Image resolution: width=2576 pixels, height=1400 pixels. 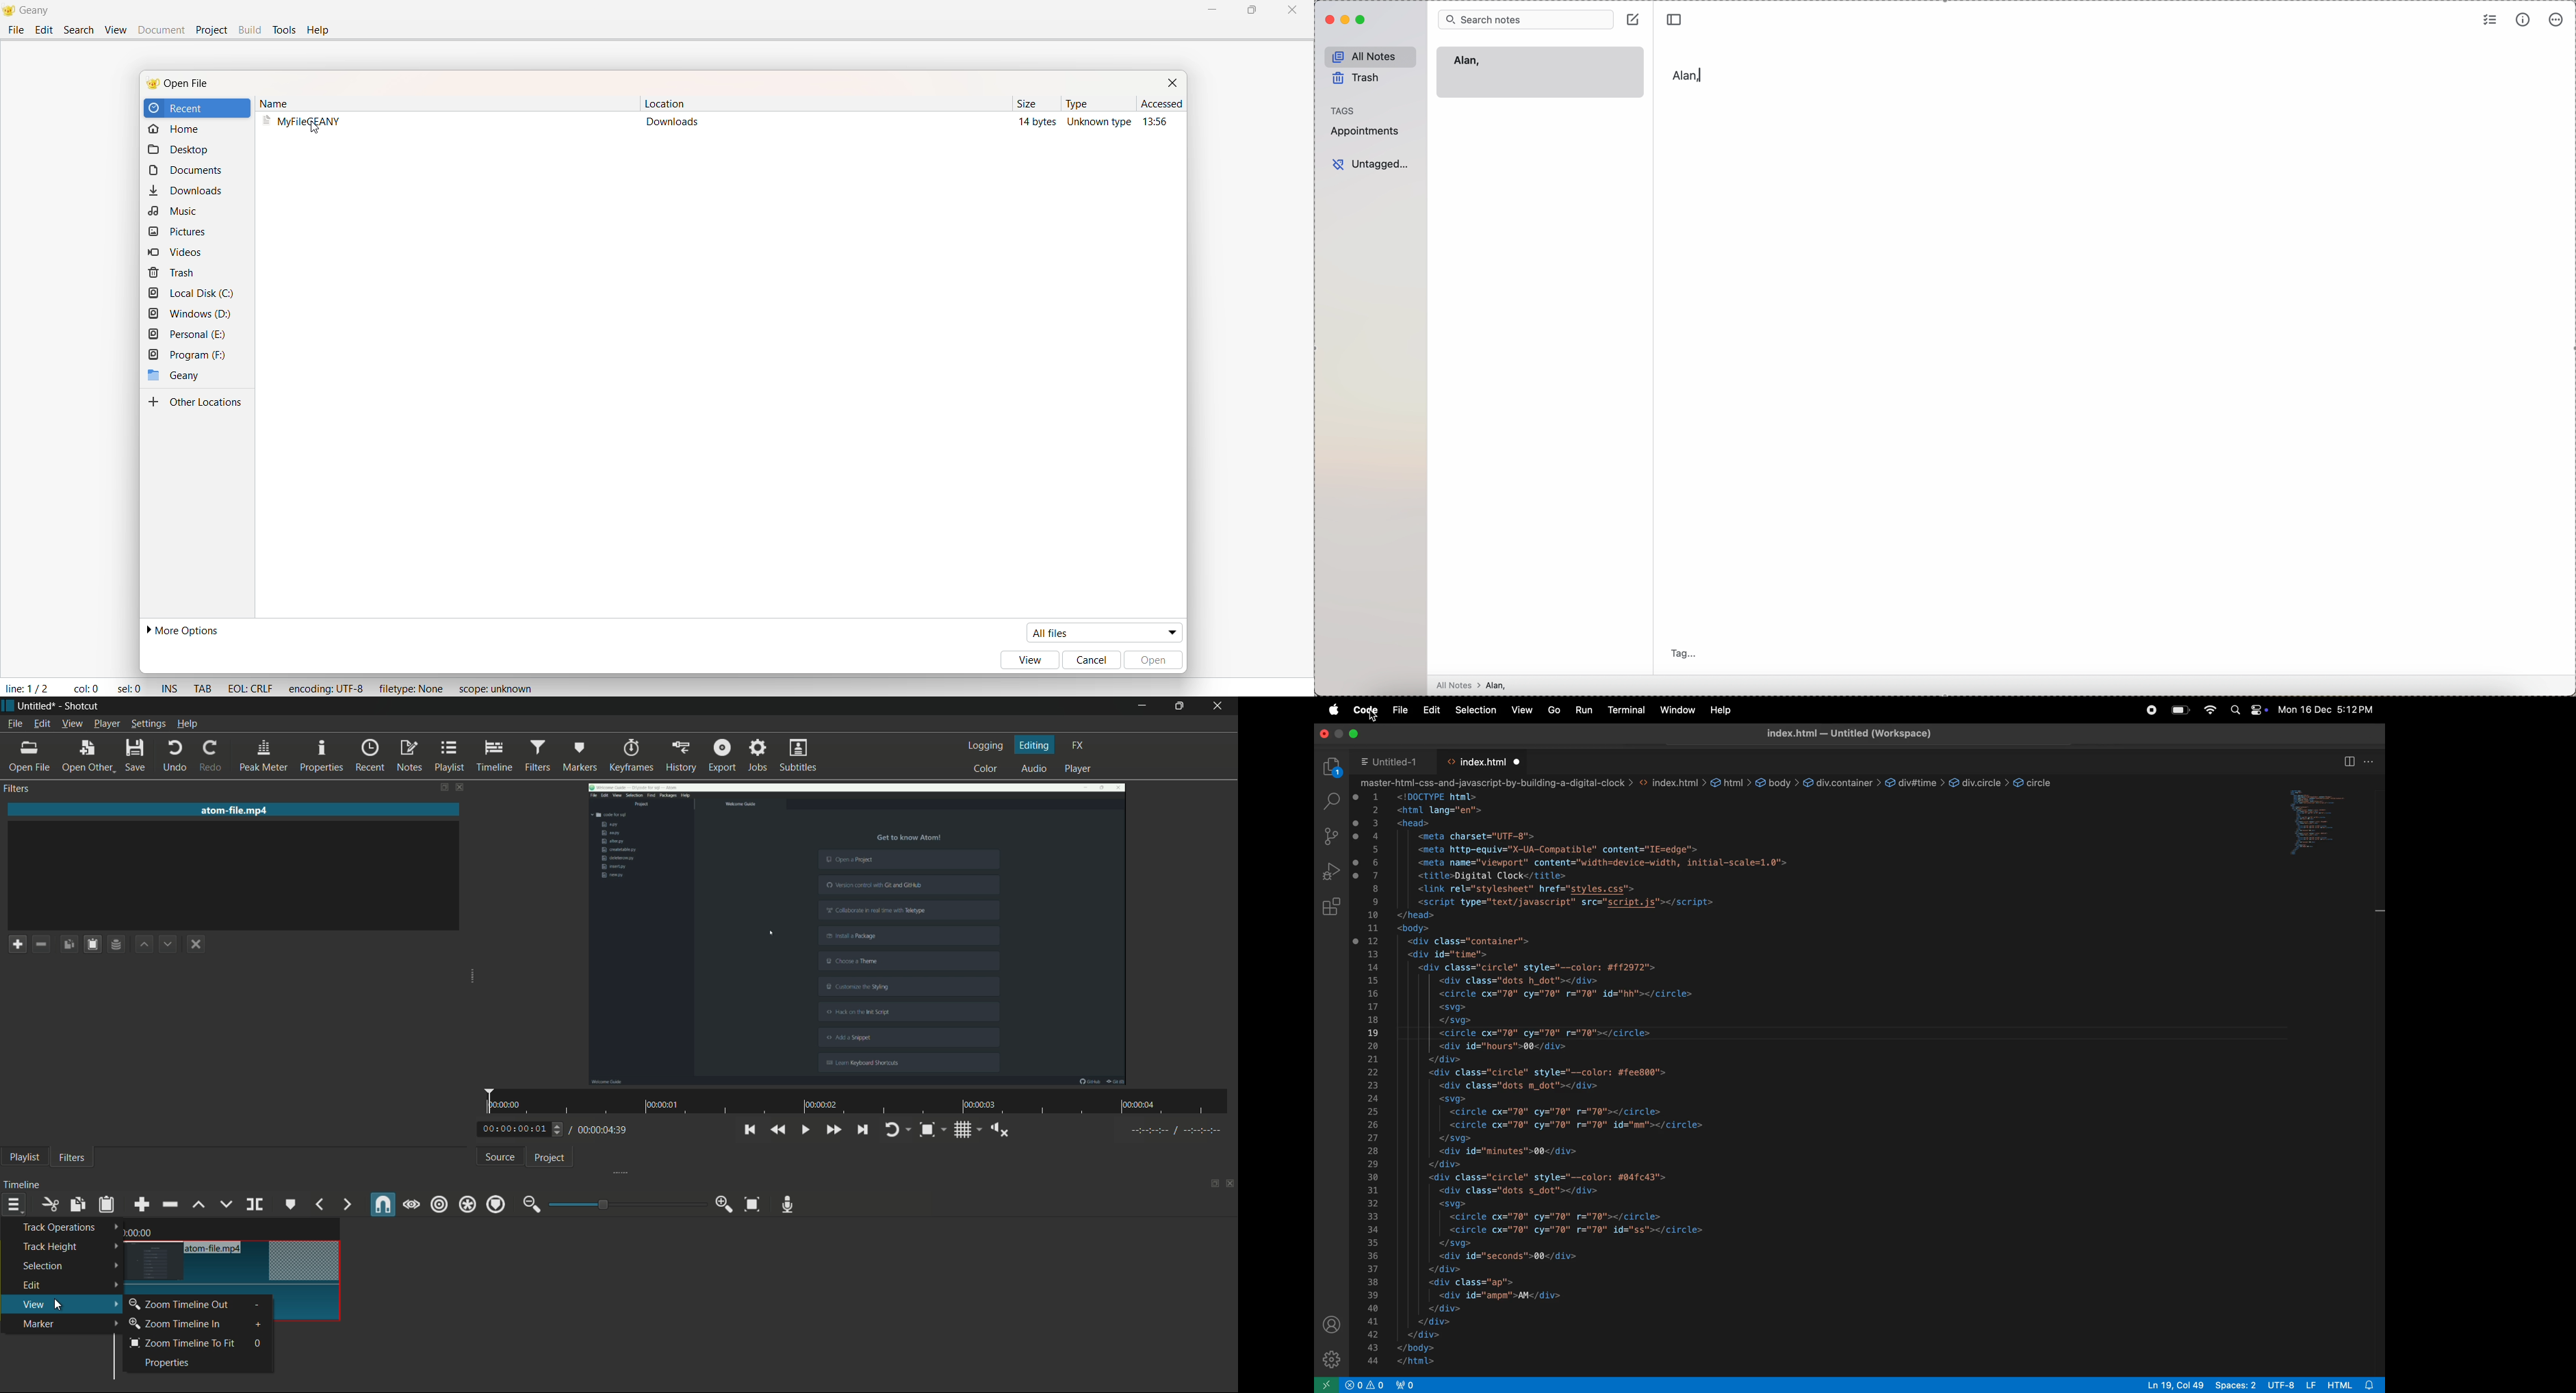 I want to click on zoom timeline to fit, so click(x=184, y=1345).